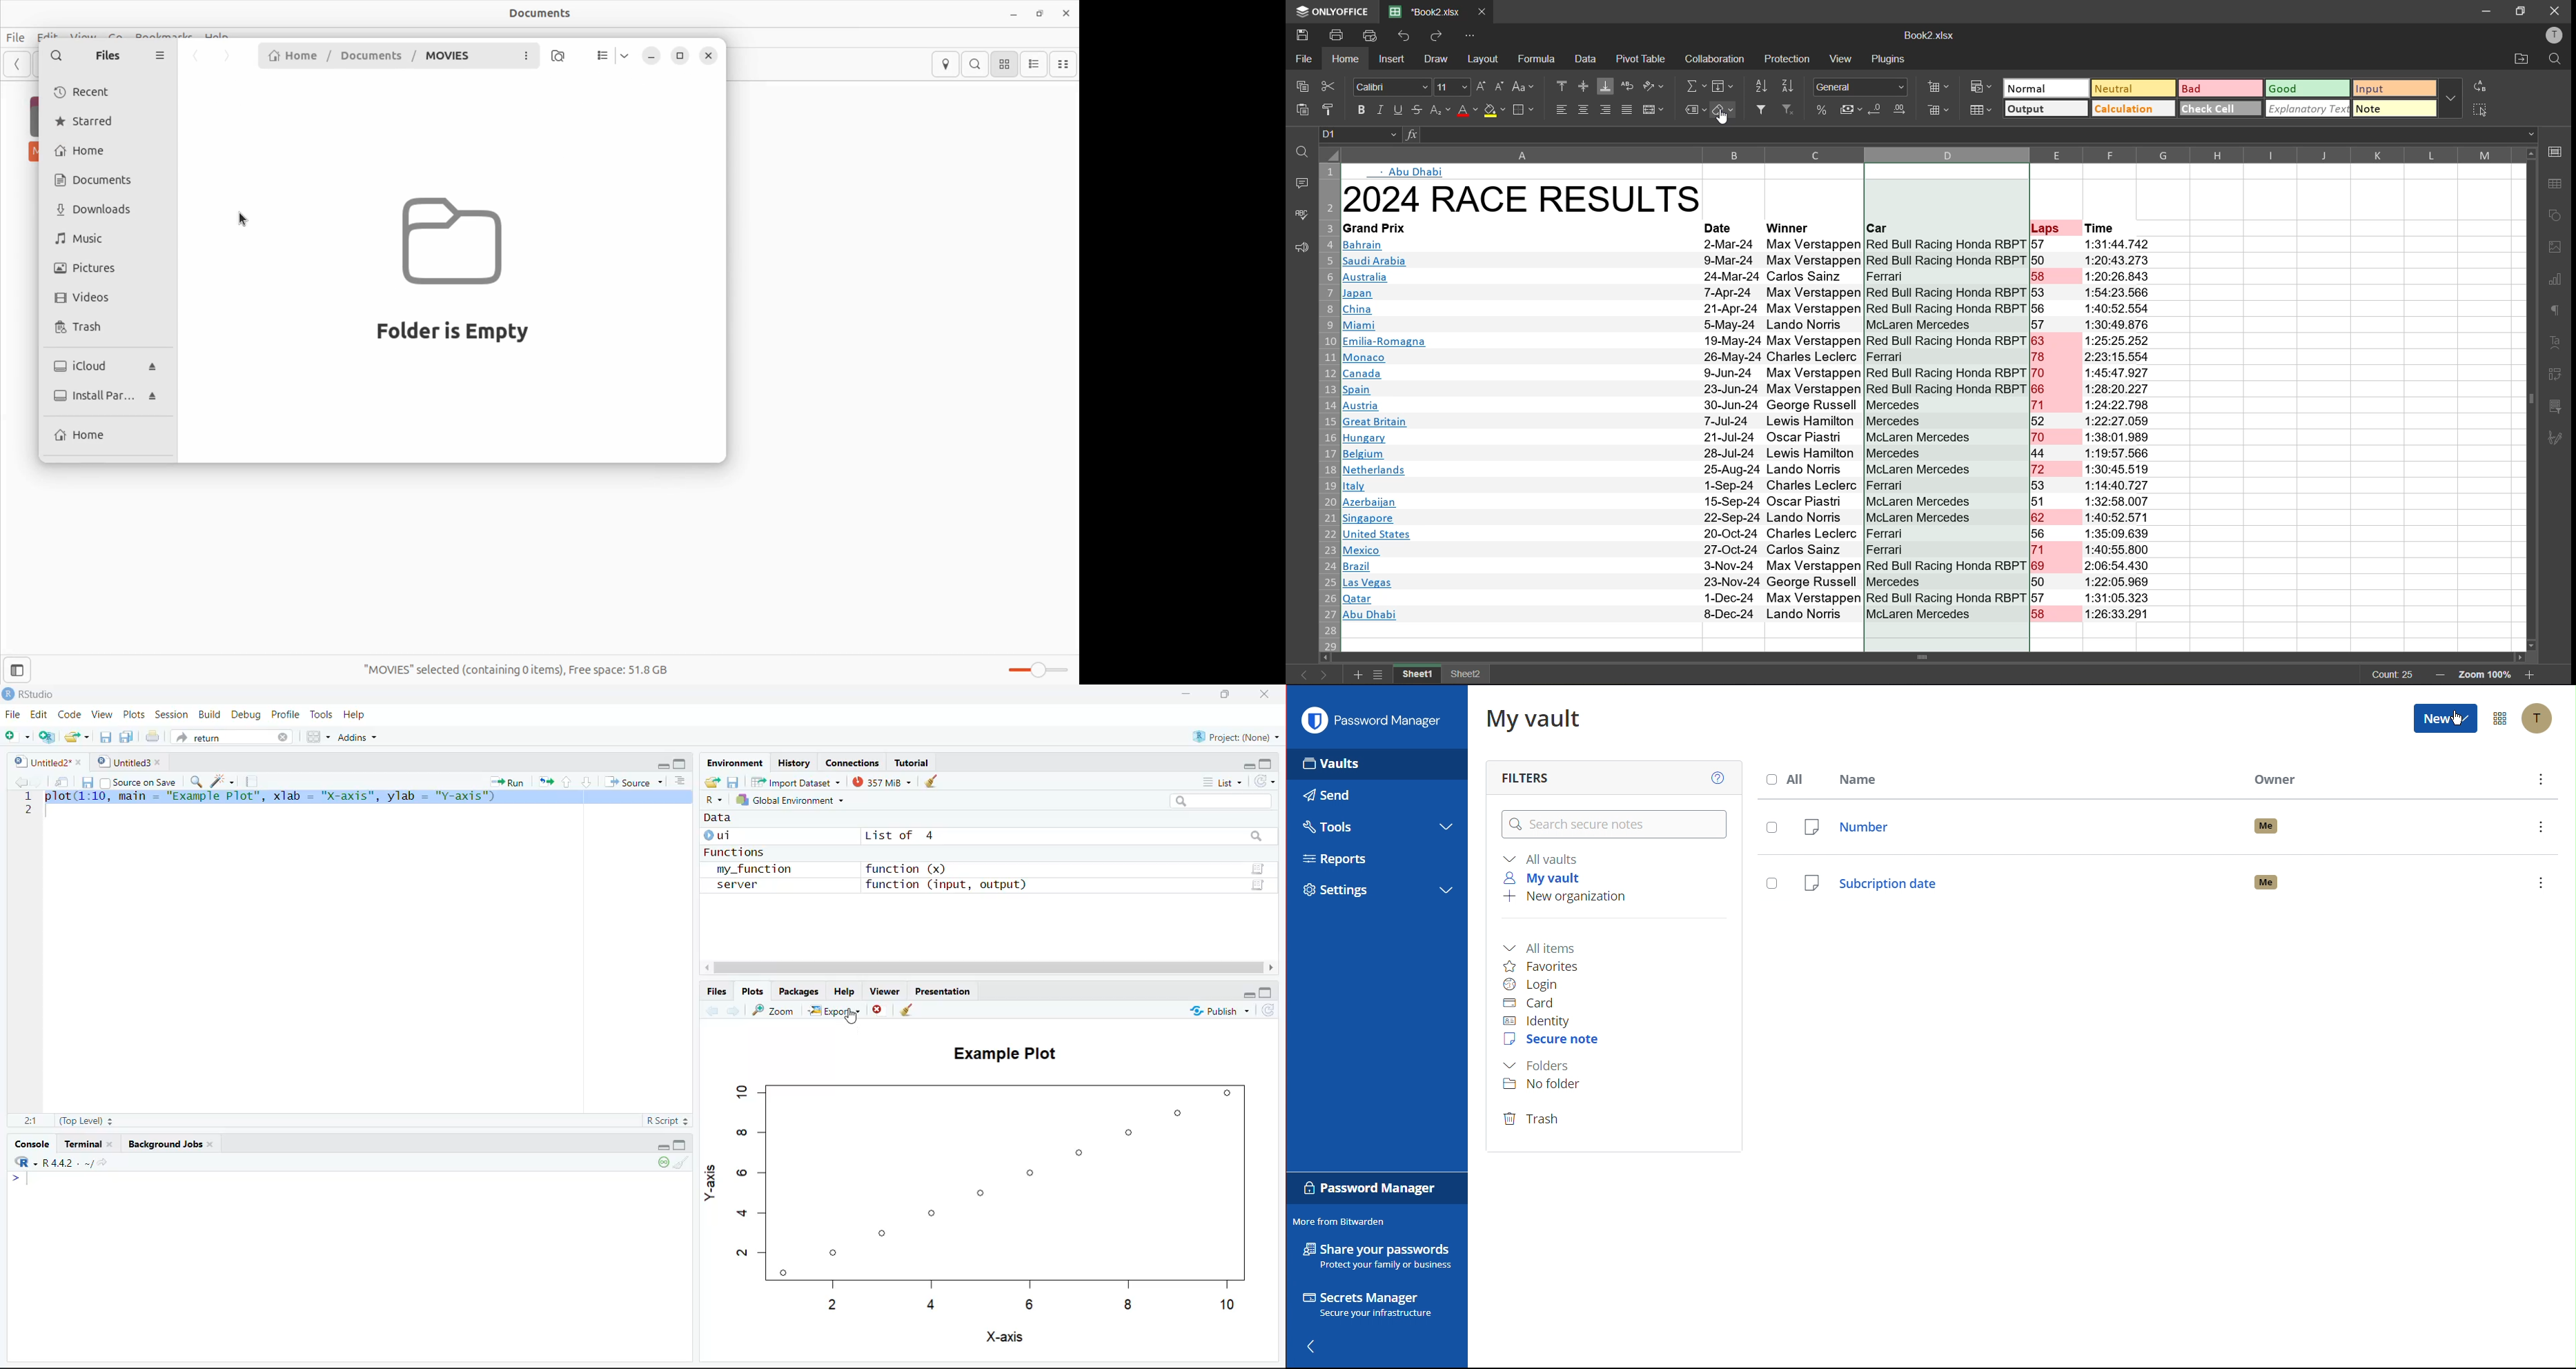 Image resolution: width=2576 pixels, height=1372 pixels. Describe the element at coordinates (711, 1181) in the screenshot. I see `Y-axis` at that location.